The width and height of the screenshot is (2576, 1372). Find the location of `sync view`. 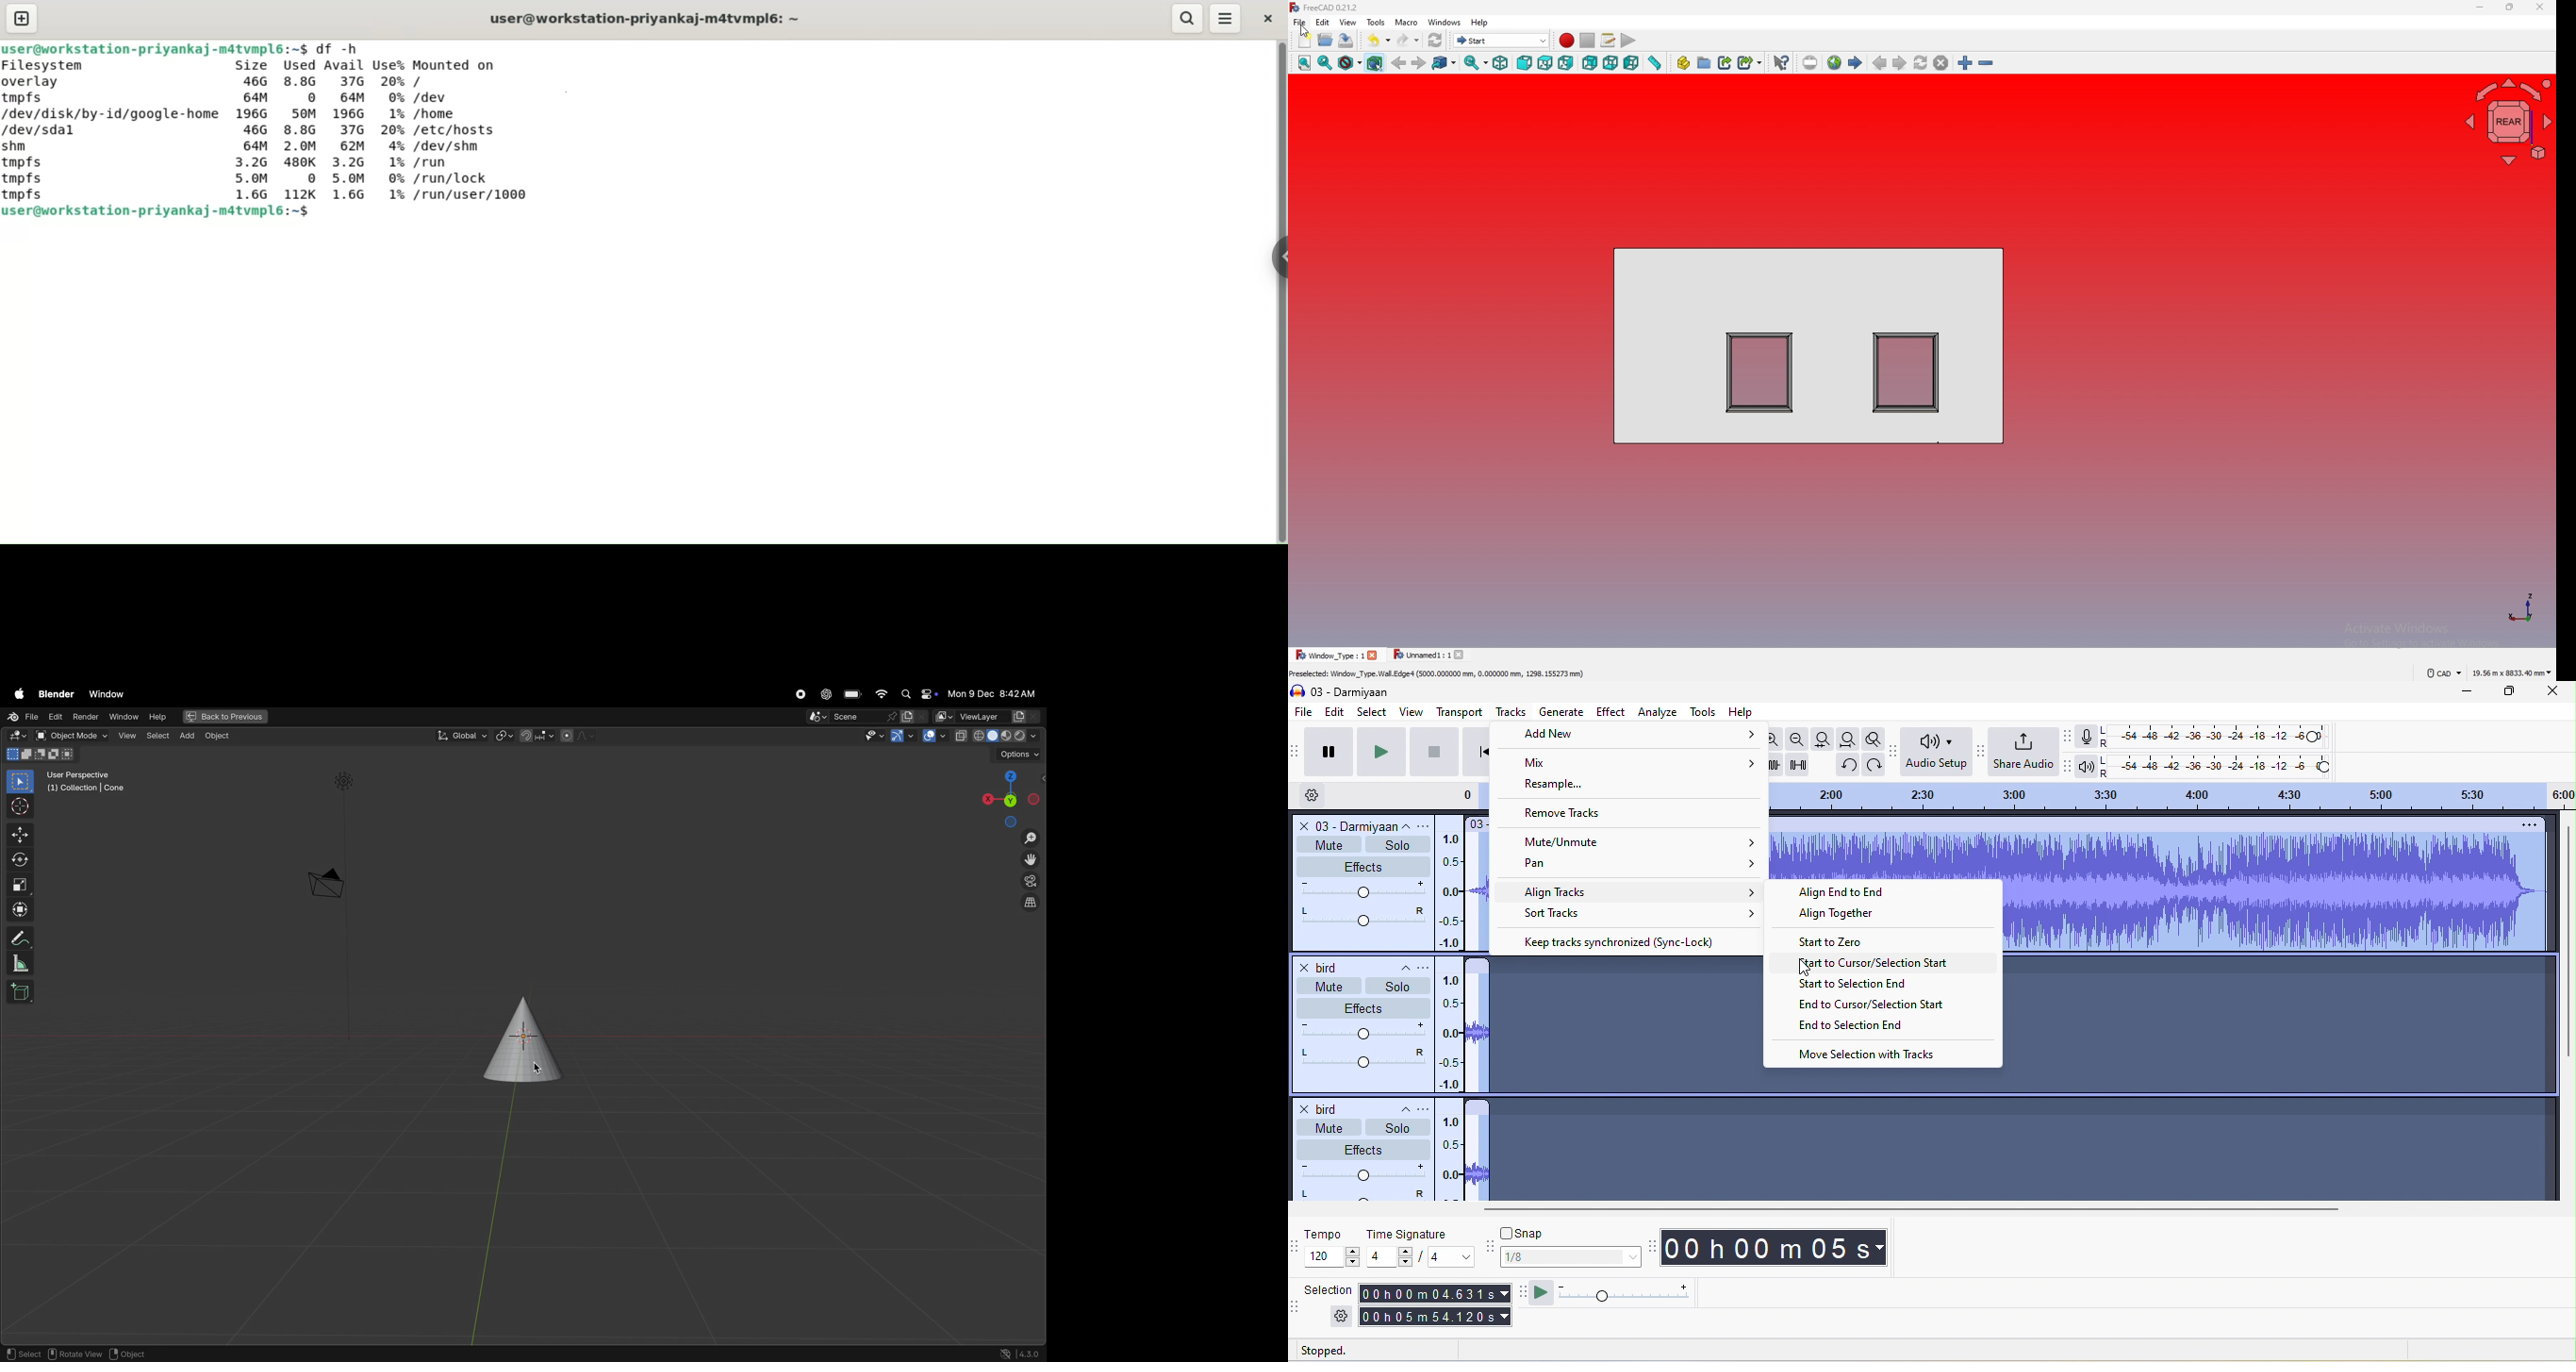

sync view is located at coordinates (1476, 64).